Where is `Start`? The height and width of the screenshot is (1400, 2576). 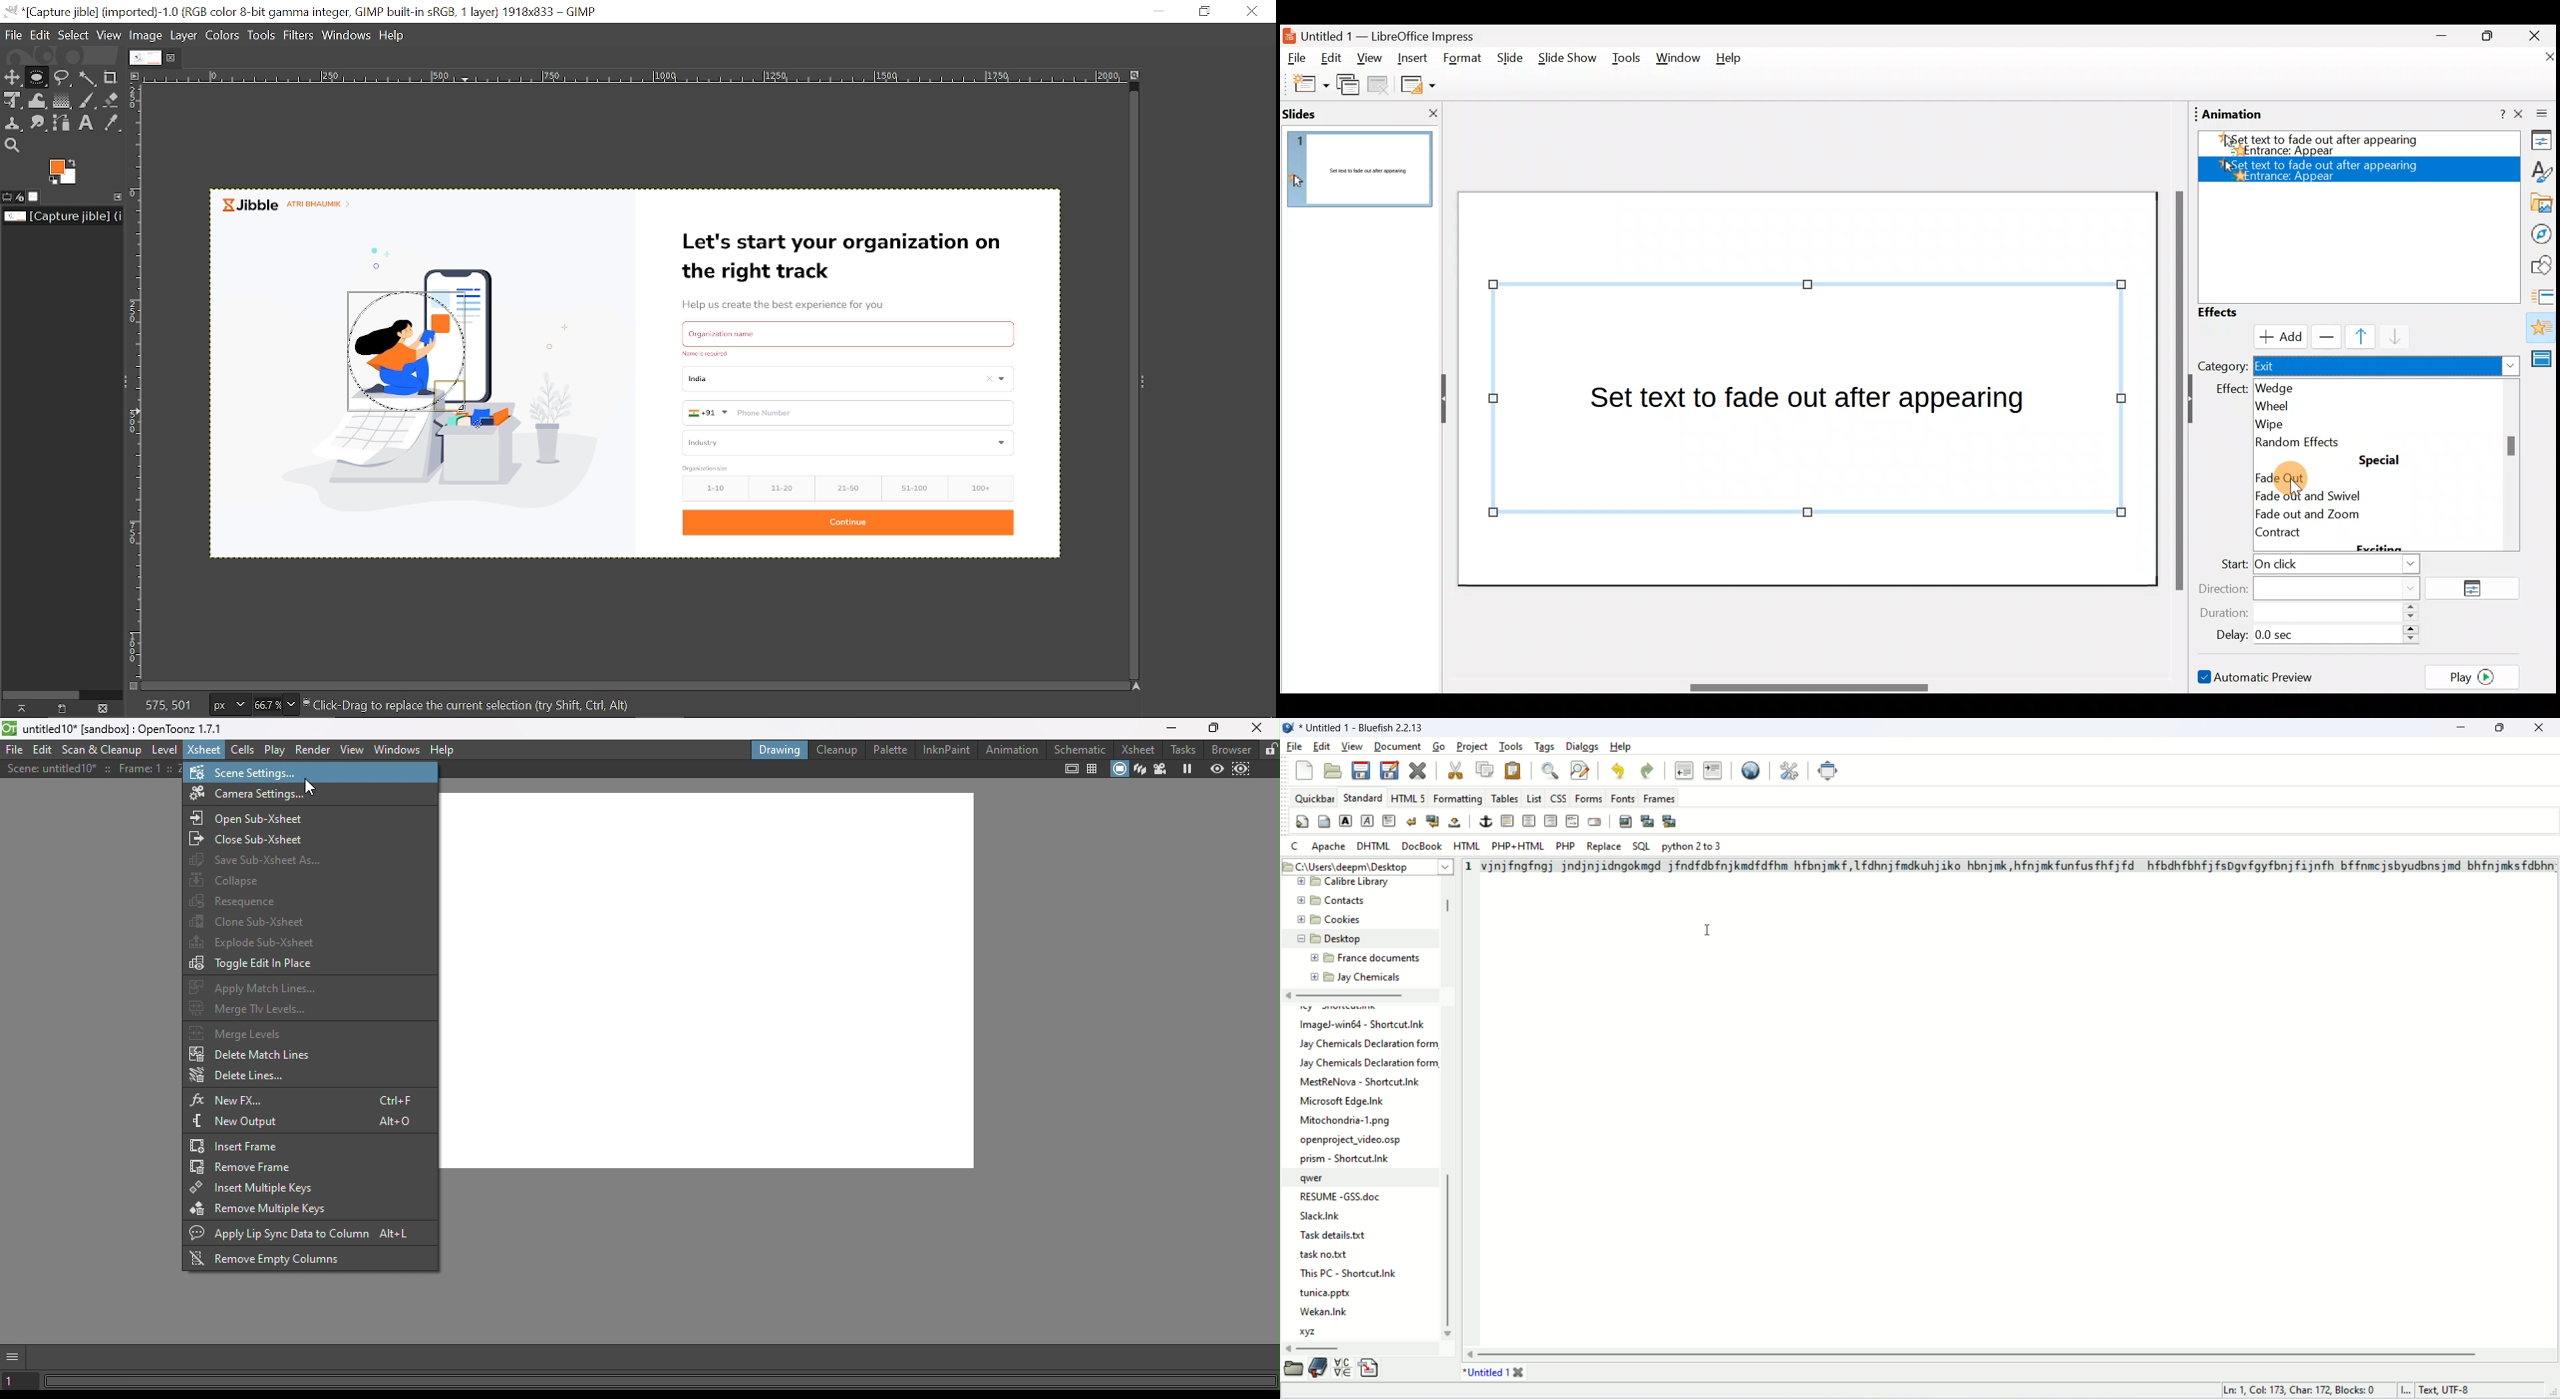 Start is located at coordinates (2316, 566).